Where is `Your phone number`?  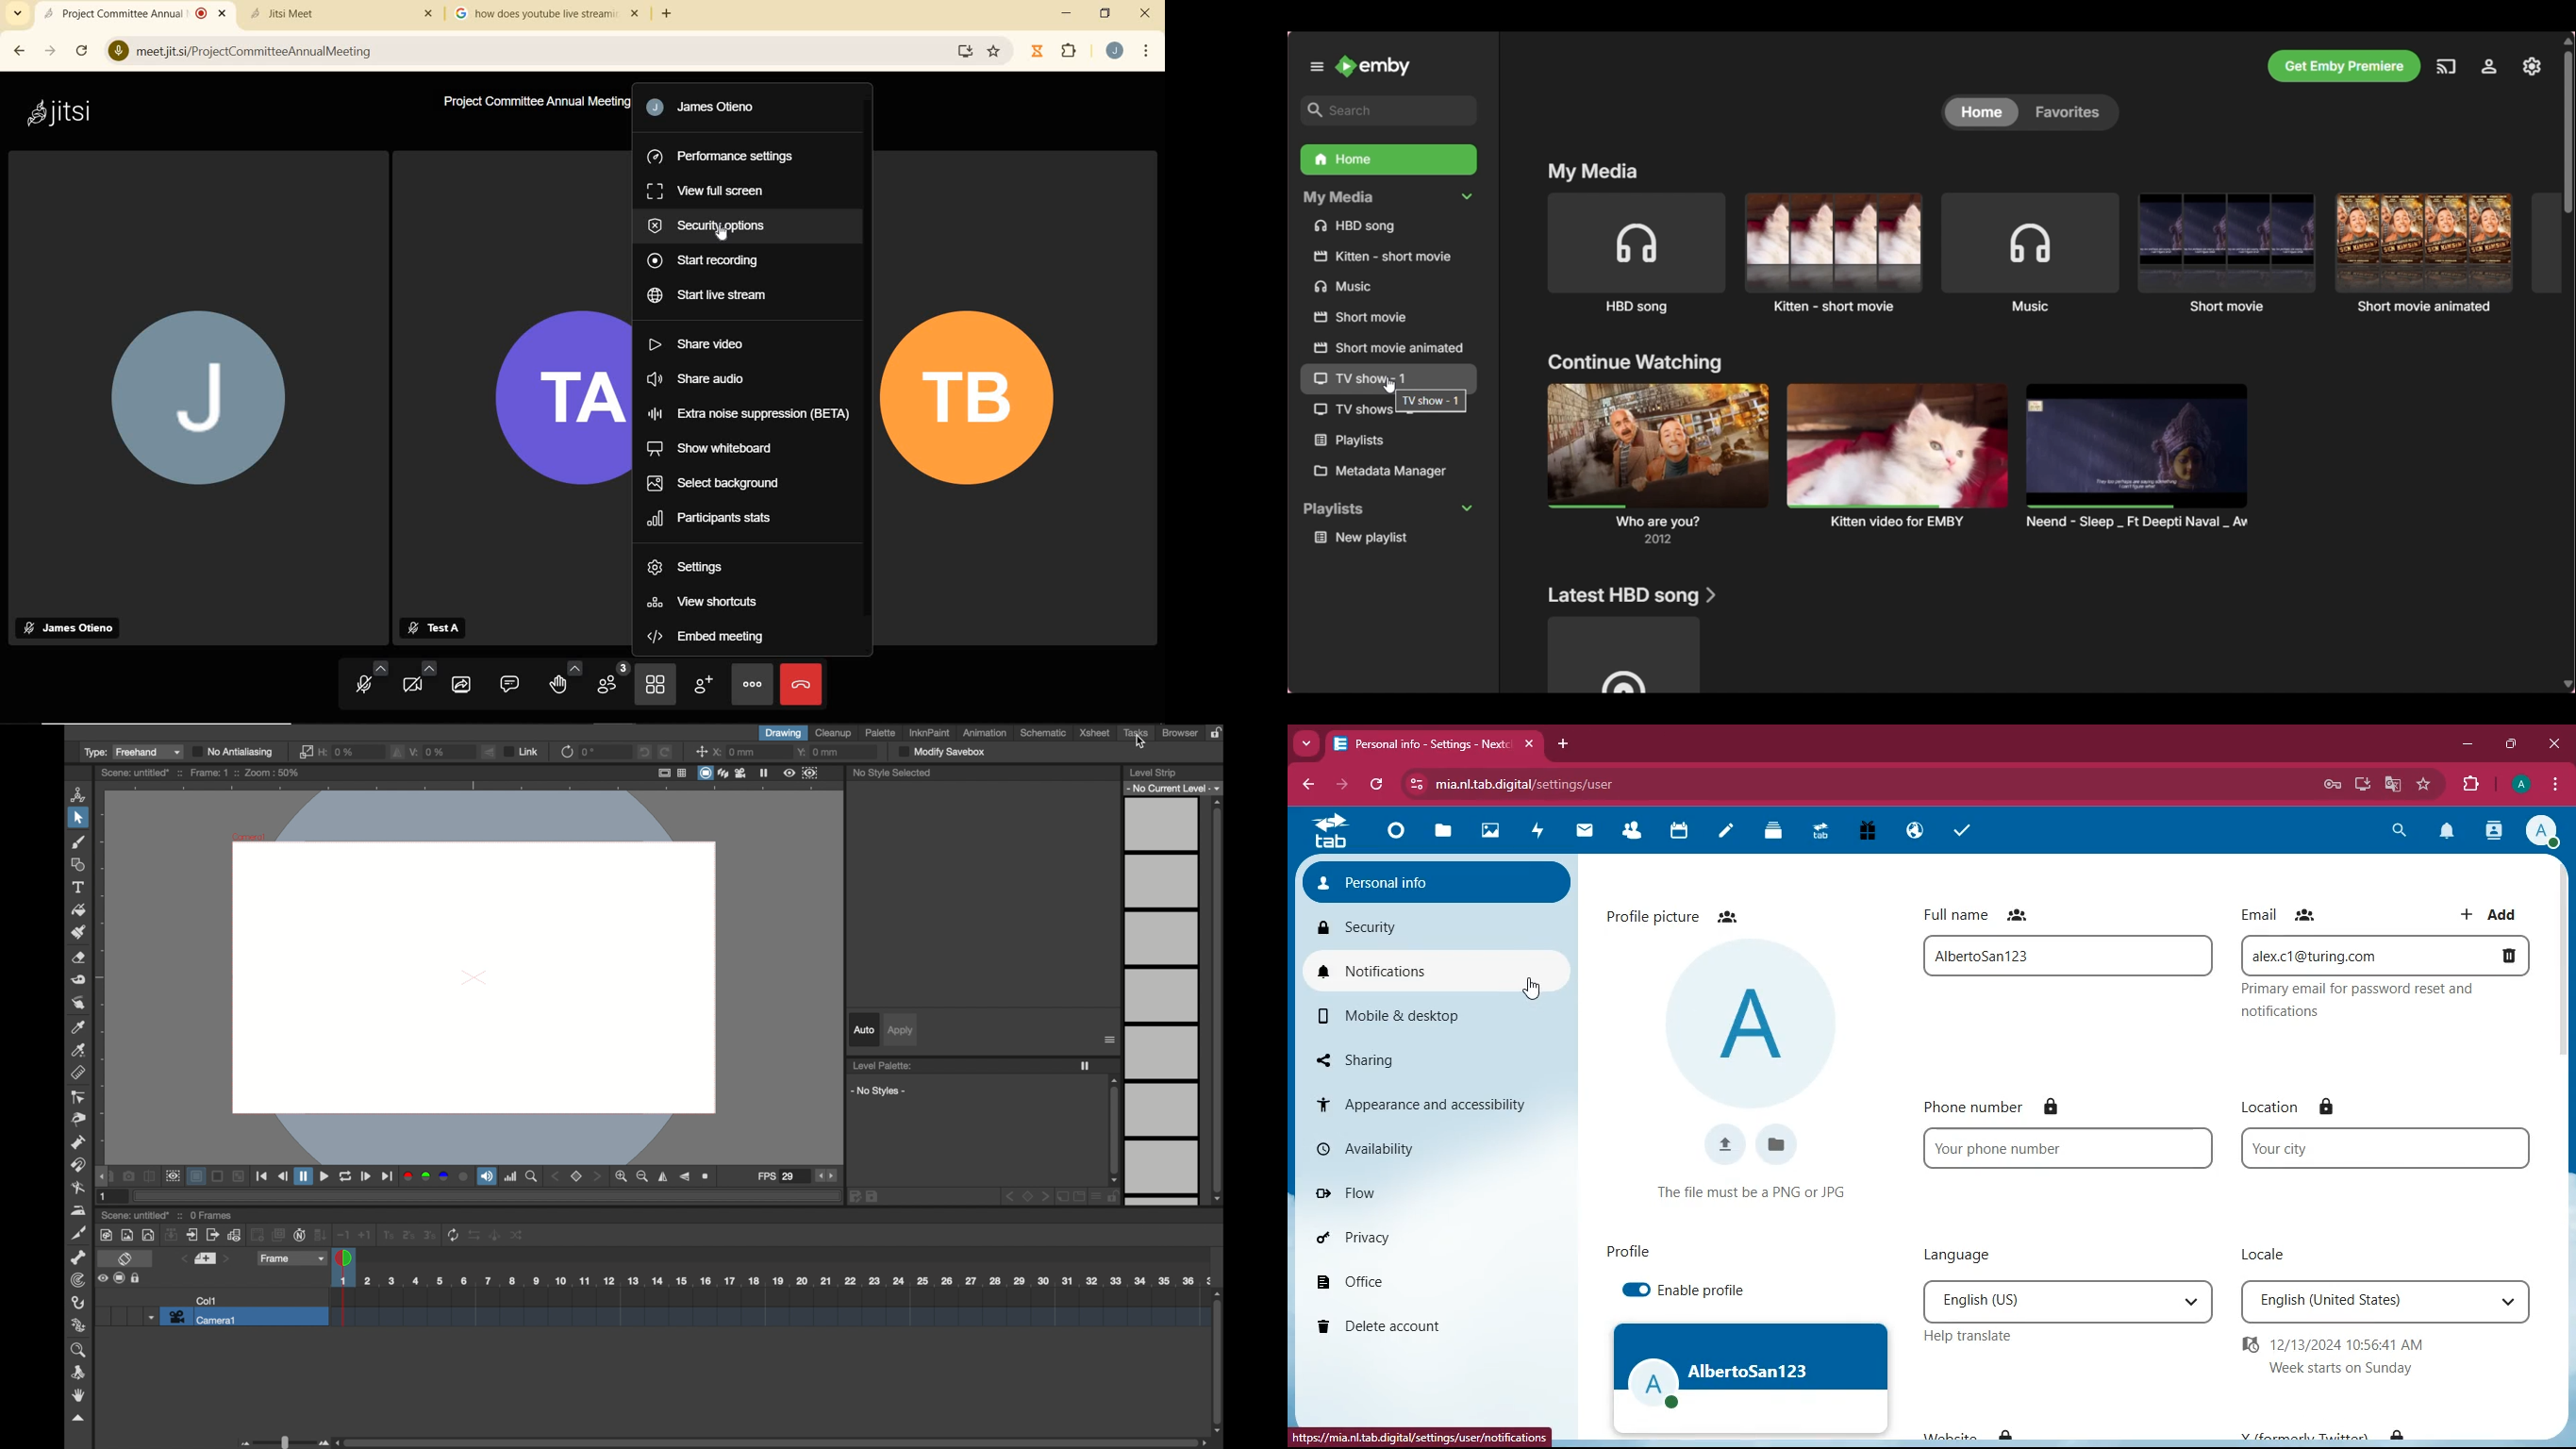 Your phone number is located at coordinates (2069, 1146).